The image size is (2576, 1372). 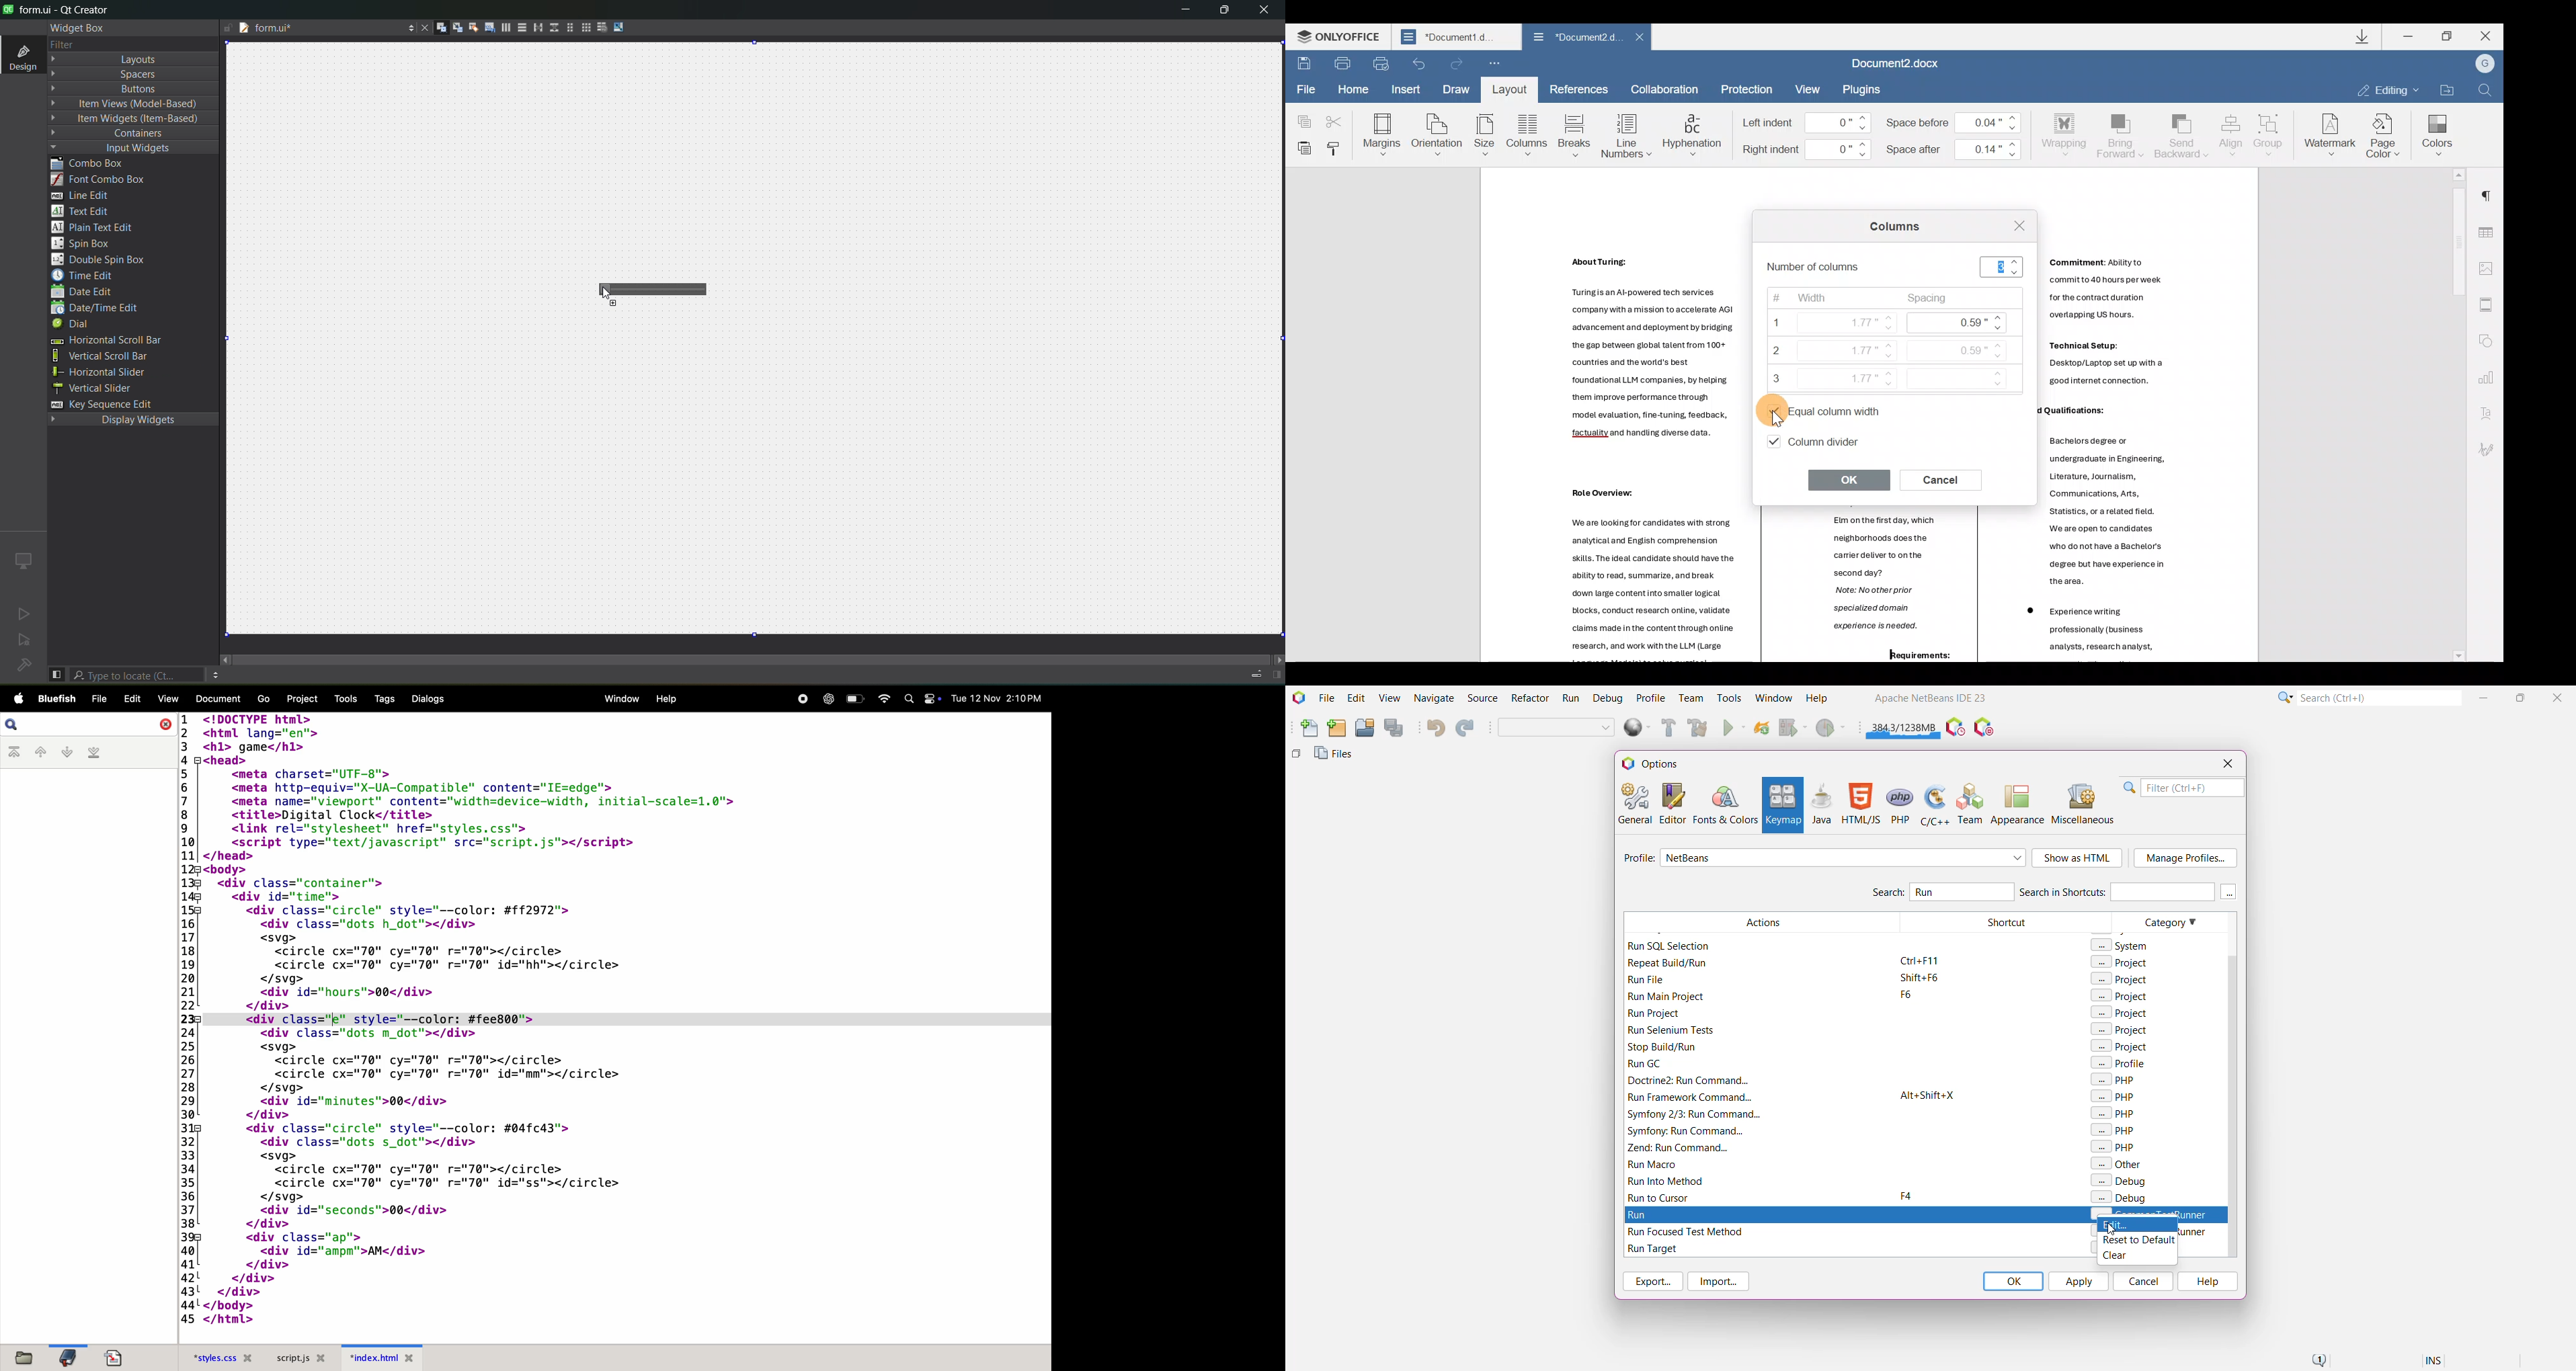 I want to click on Undo, so click(x=1419, y=63).